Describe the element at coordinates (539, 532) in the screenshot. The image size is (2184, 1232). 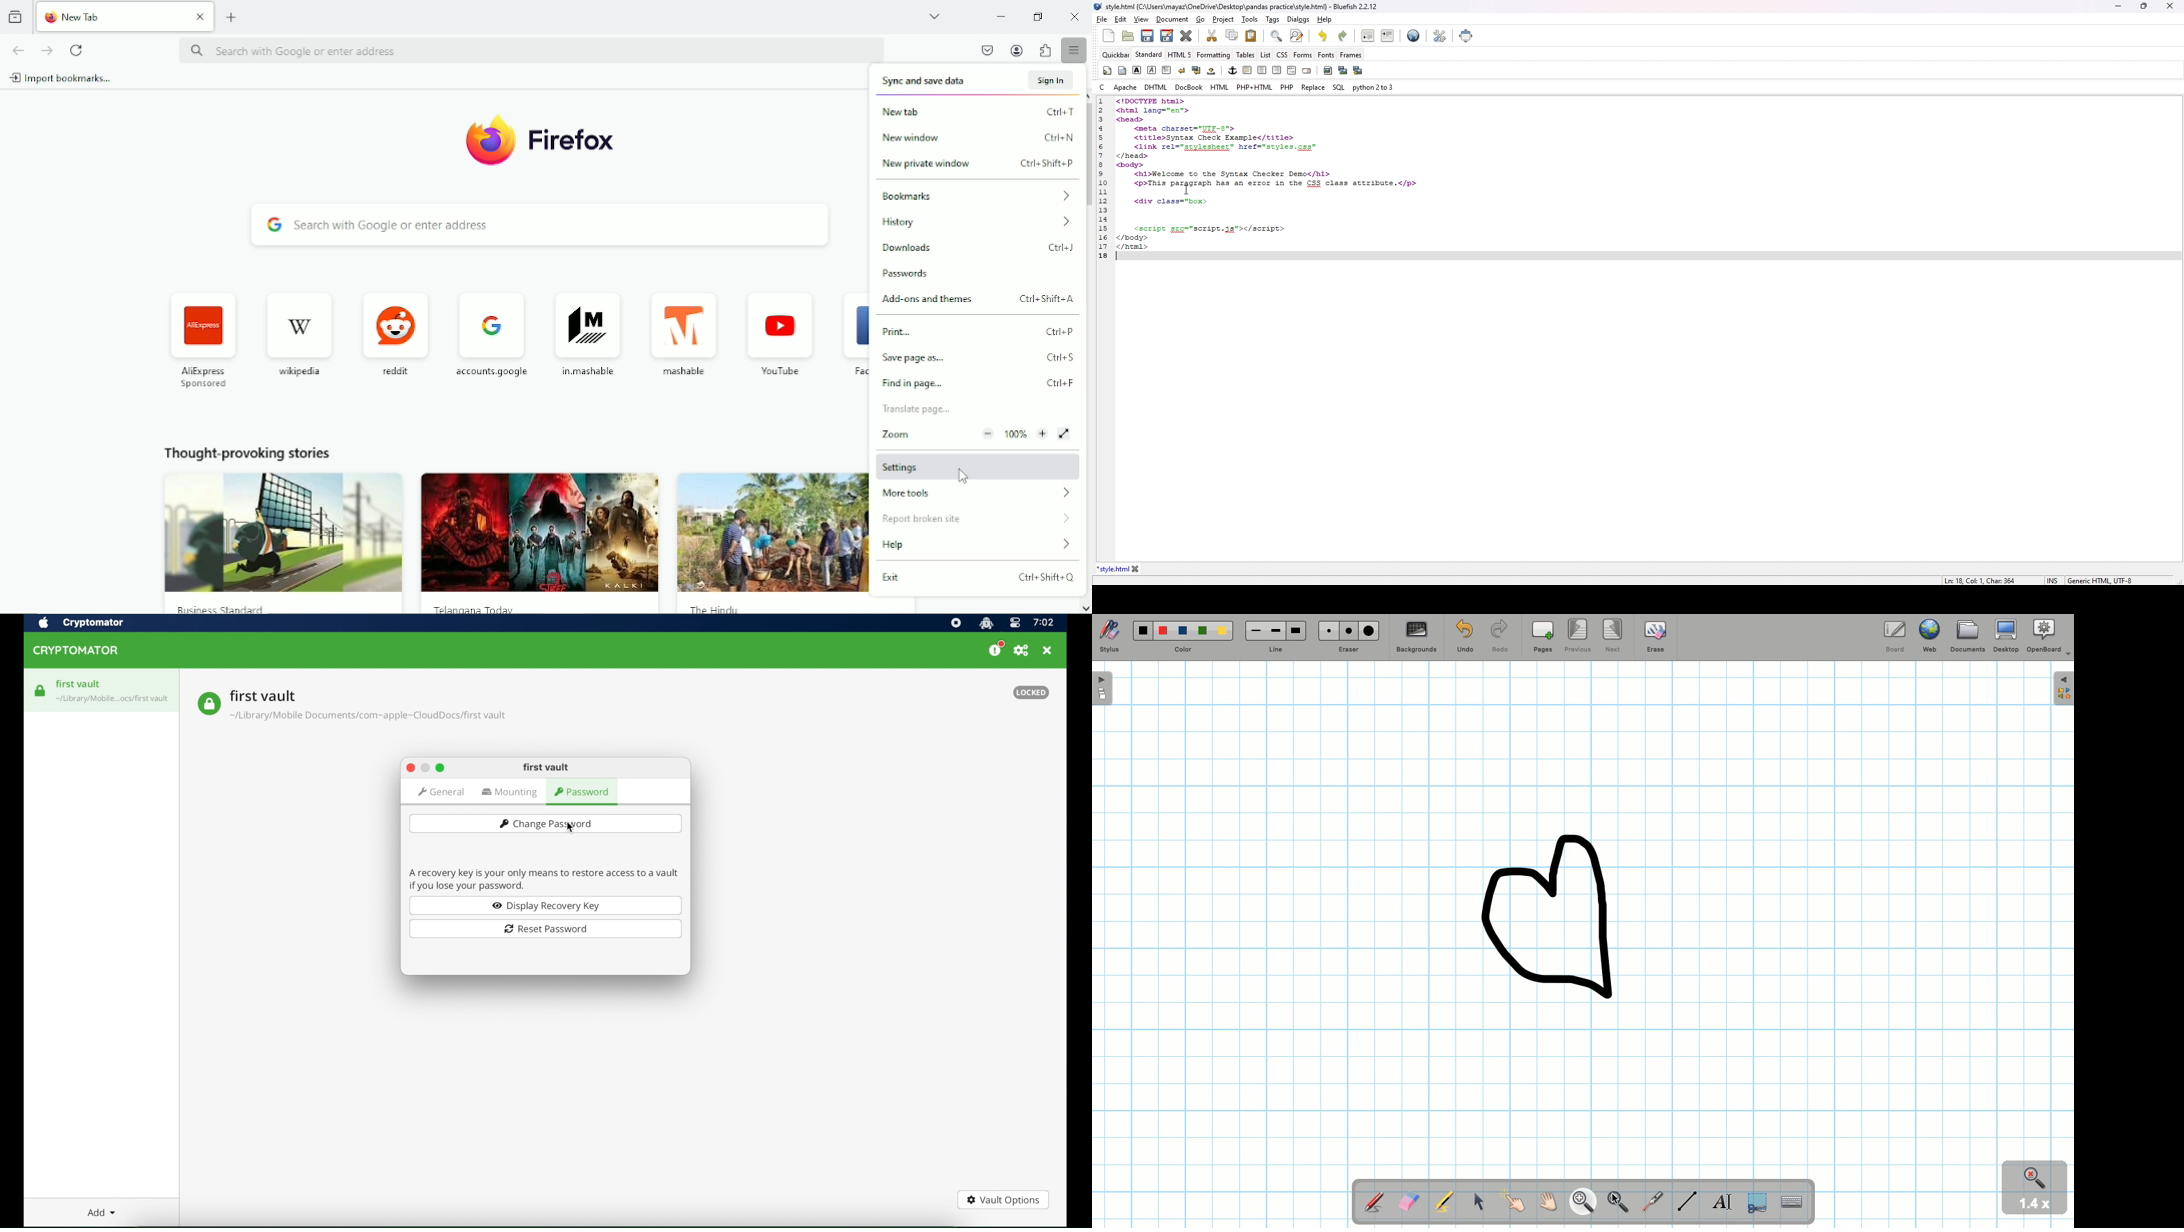
I see `Thought provoking stories` at that location.